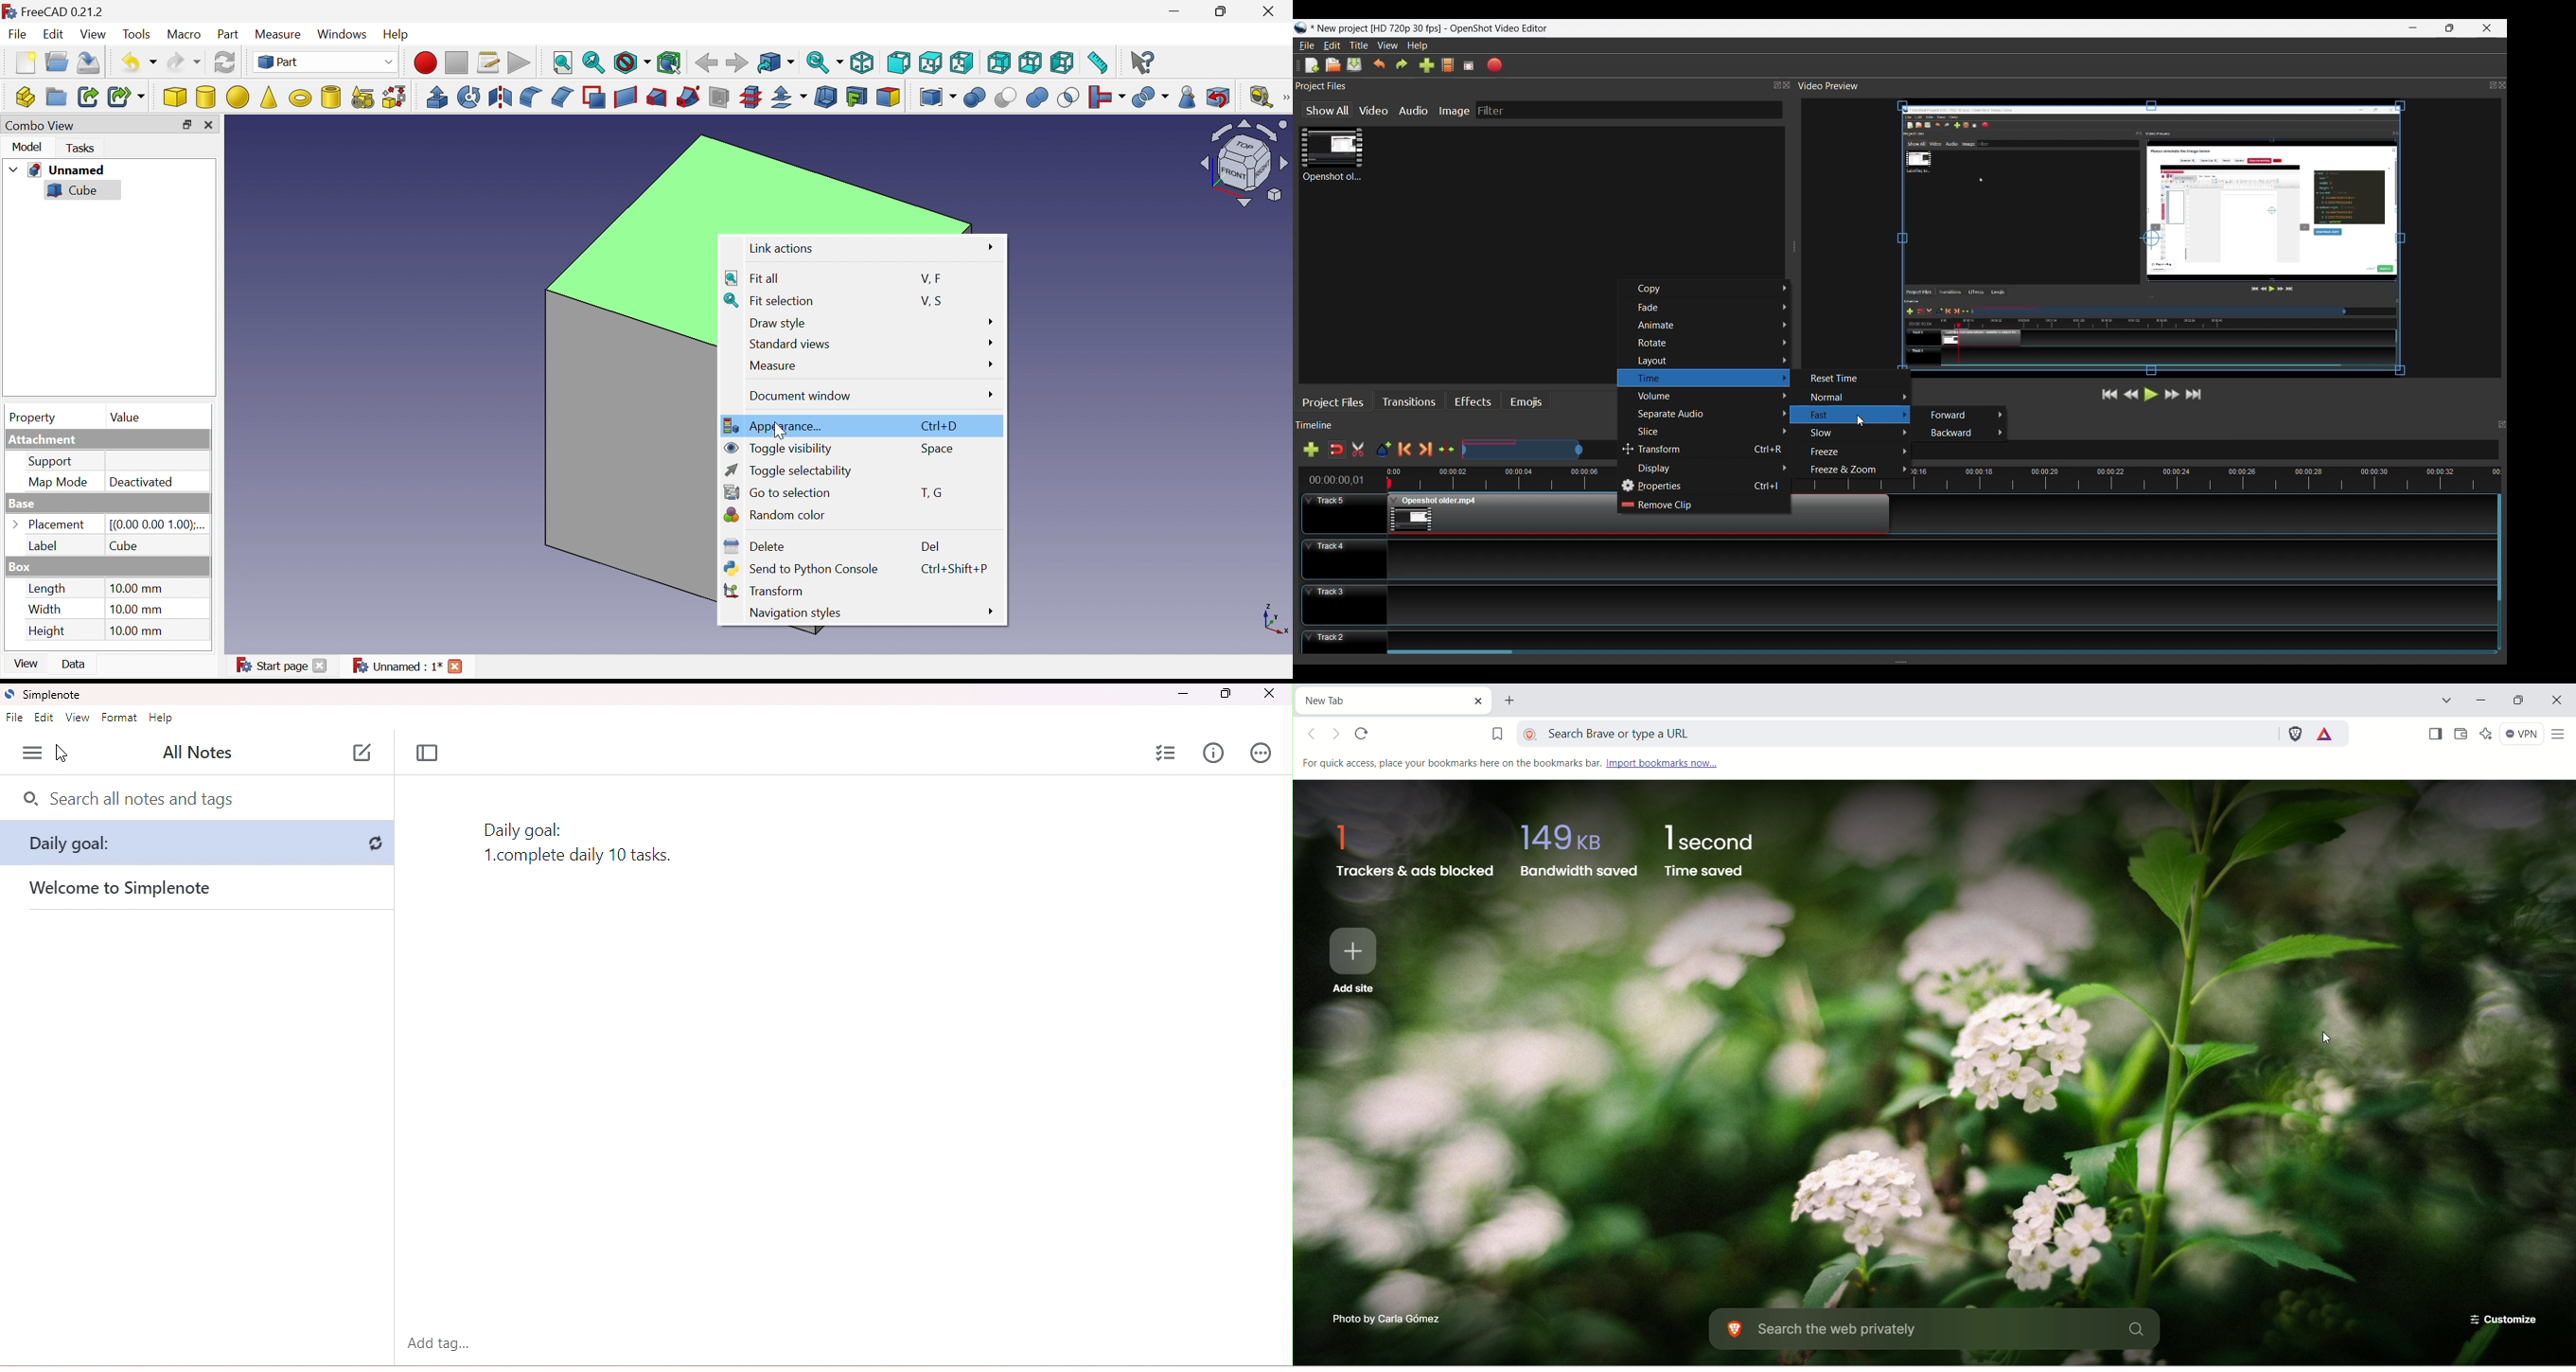  What do you see at coordinates (788, 344) in the screenshot?
I see `Standard views` at bounding box center [788, 344].